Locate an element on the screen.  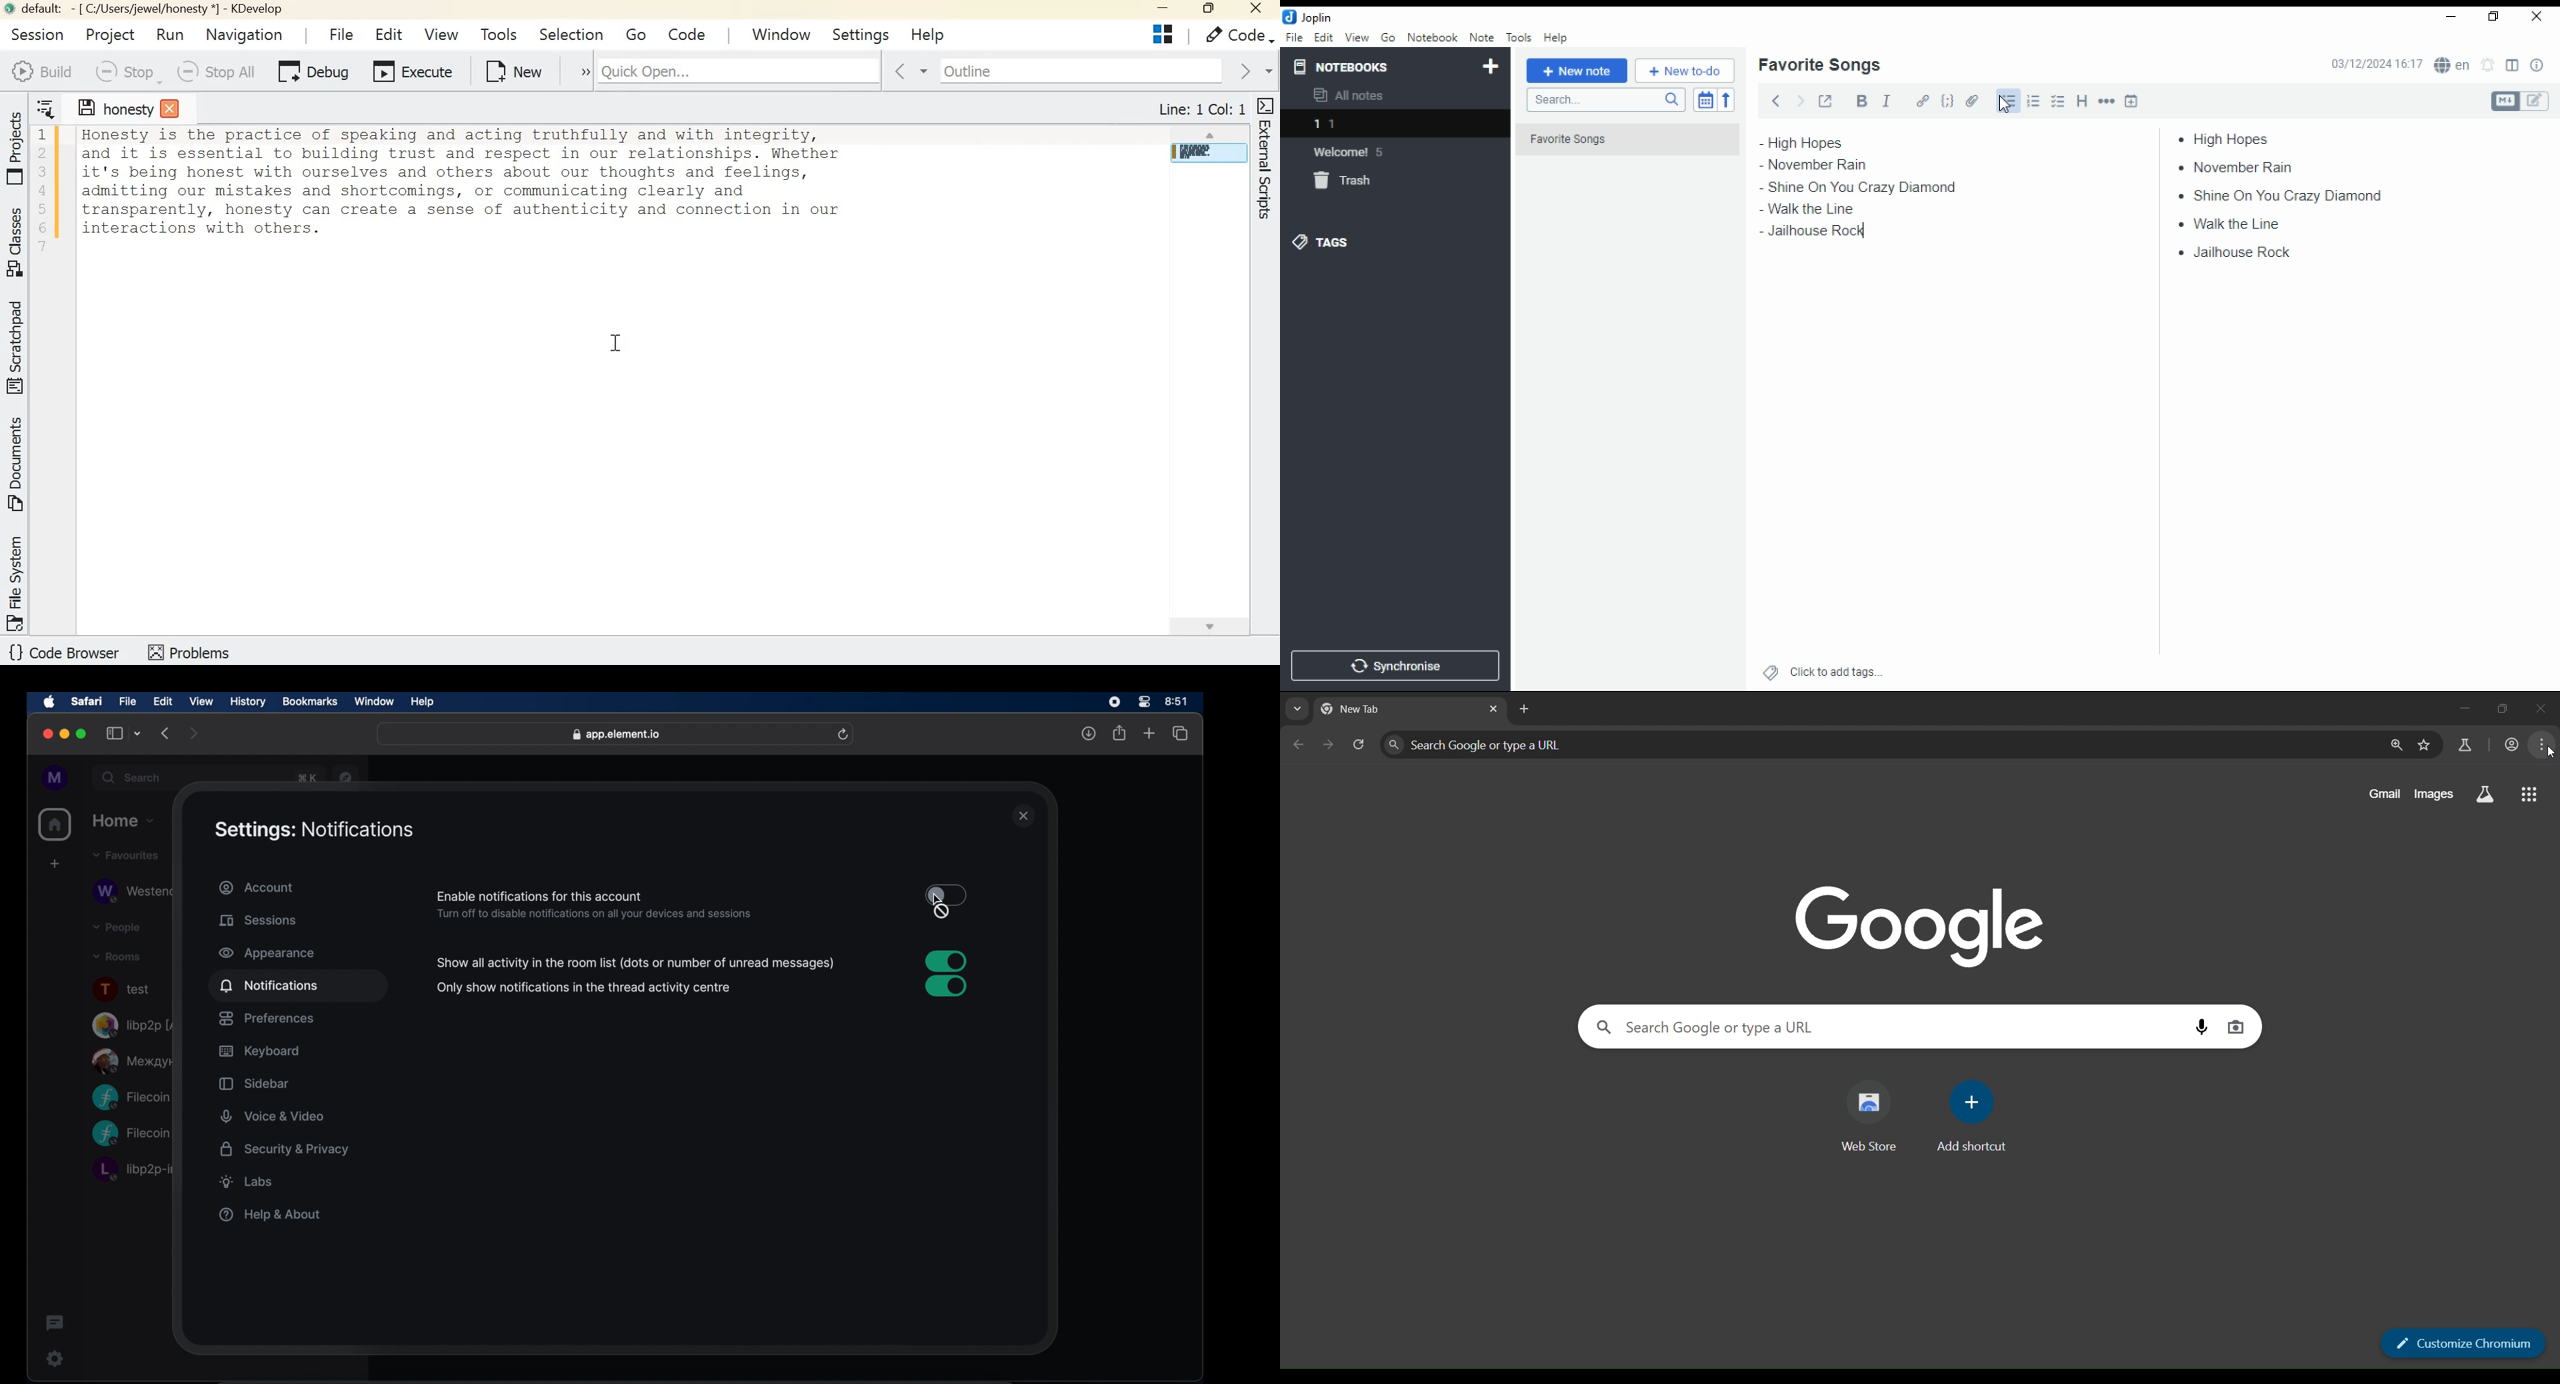
trash is located at coordinates (1354, 184).